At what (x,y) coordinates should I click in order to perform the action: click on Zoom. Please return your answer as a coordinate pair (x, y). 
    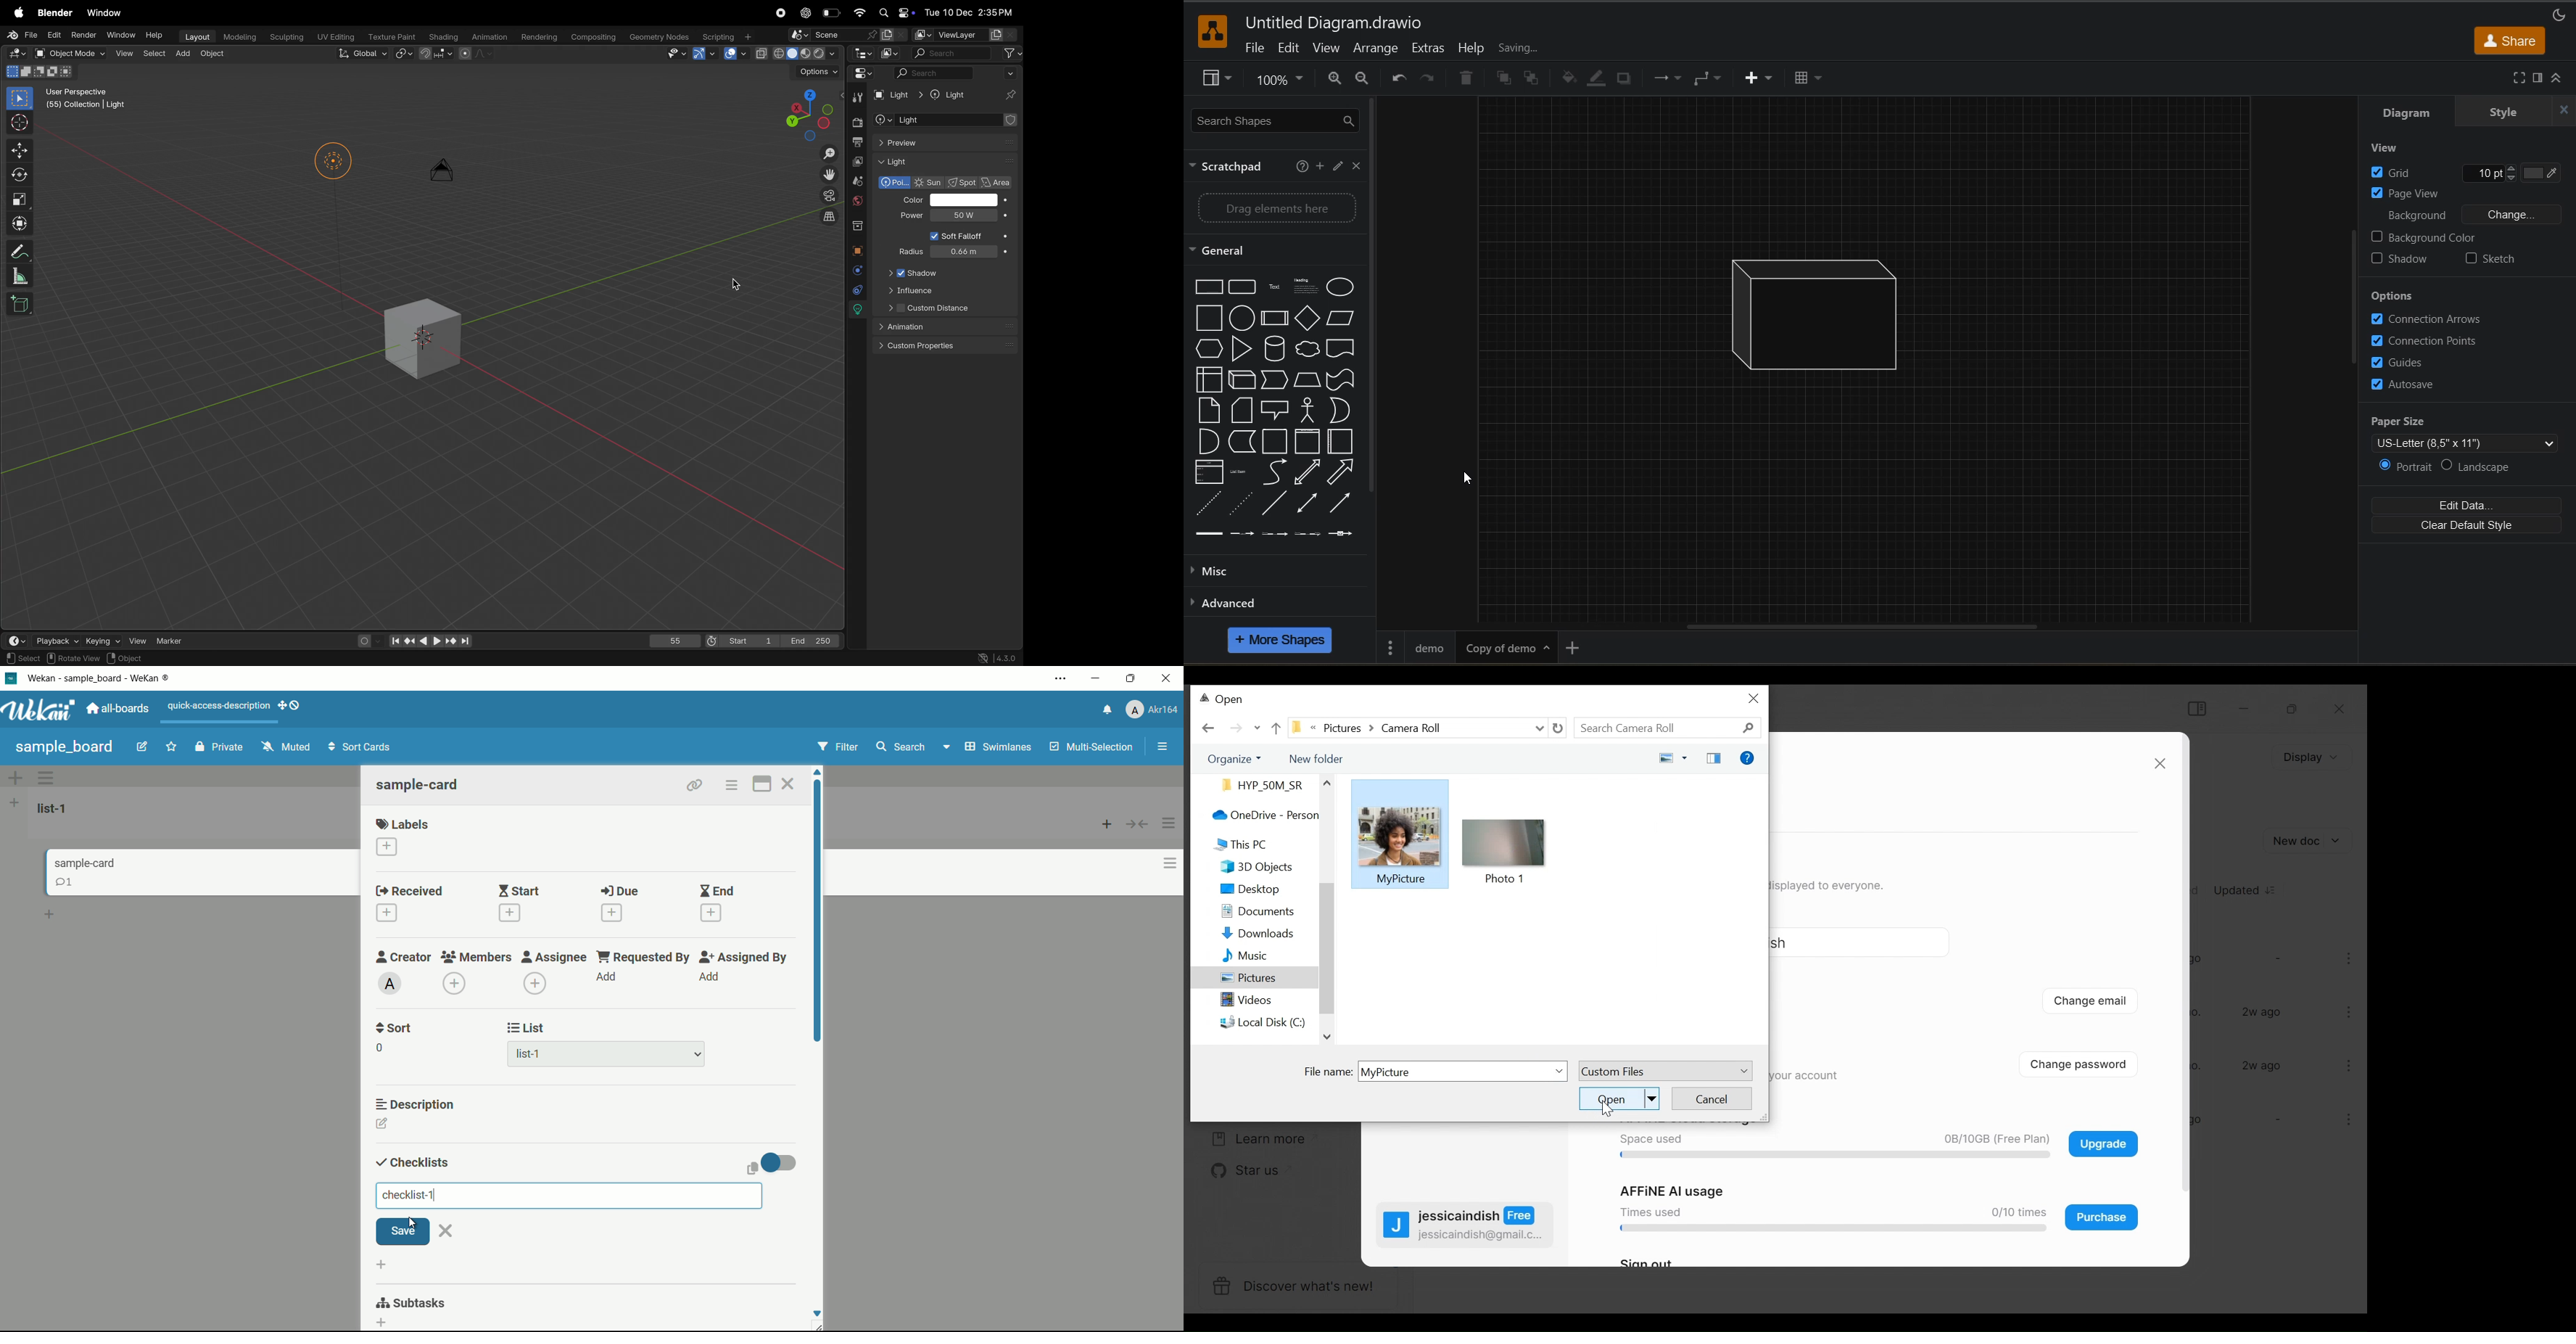
    Looking at the image, I should click on (831, 155).